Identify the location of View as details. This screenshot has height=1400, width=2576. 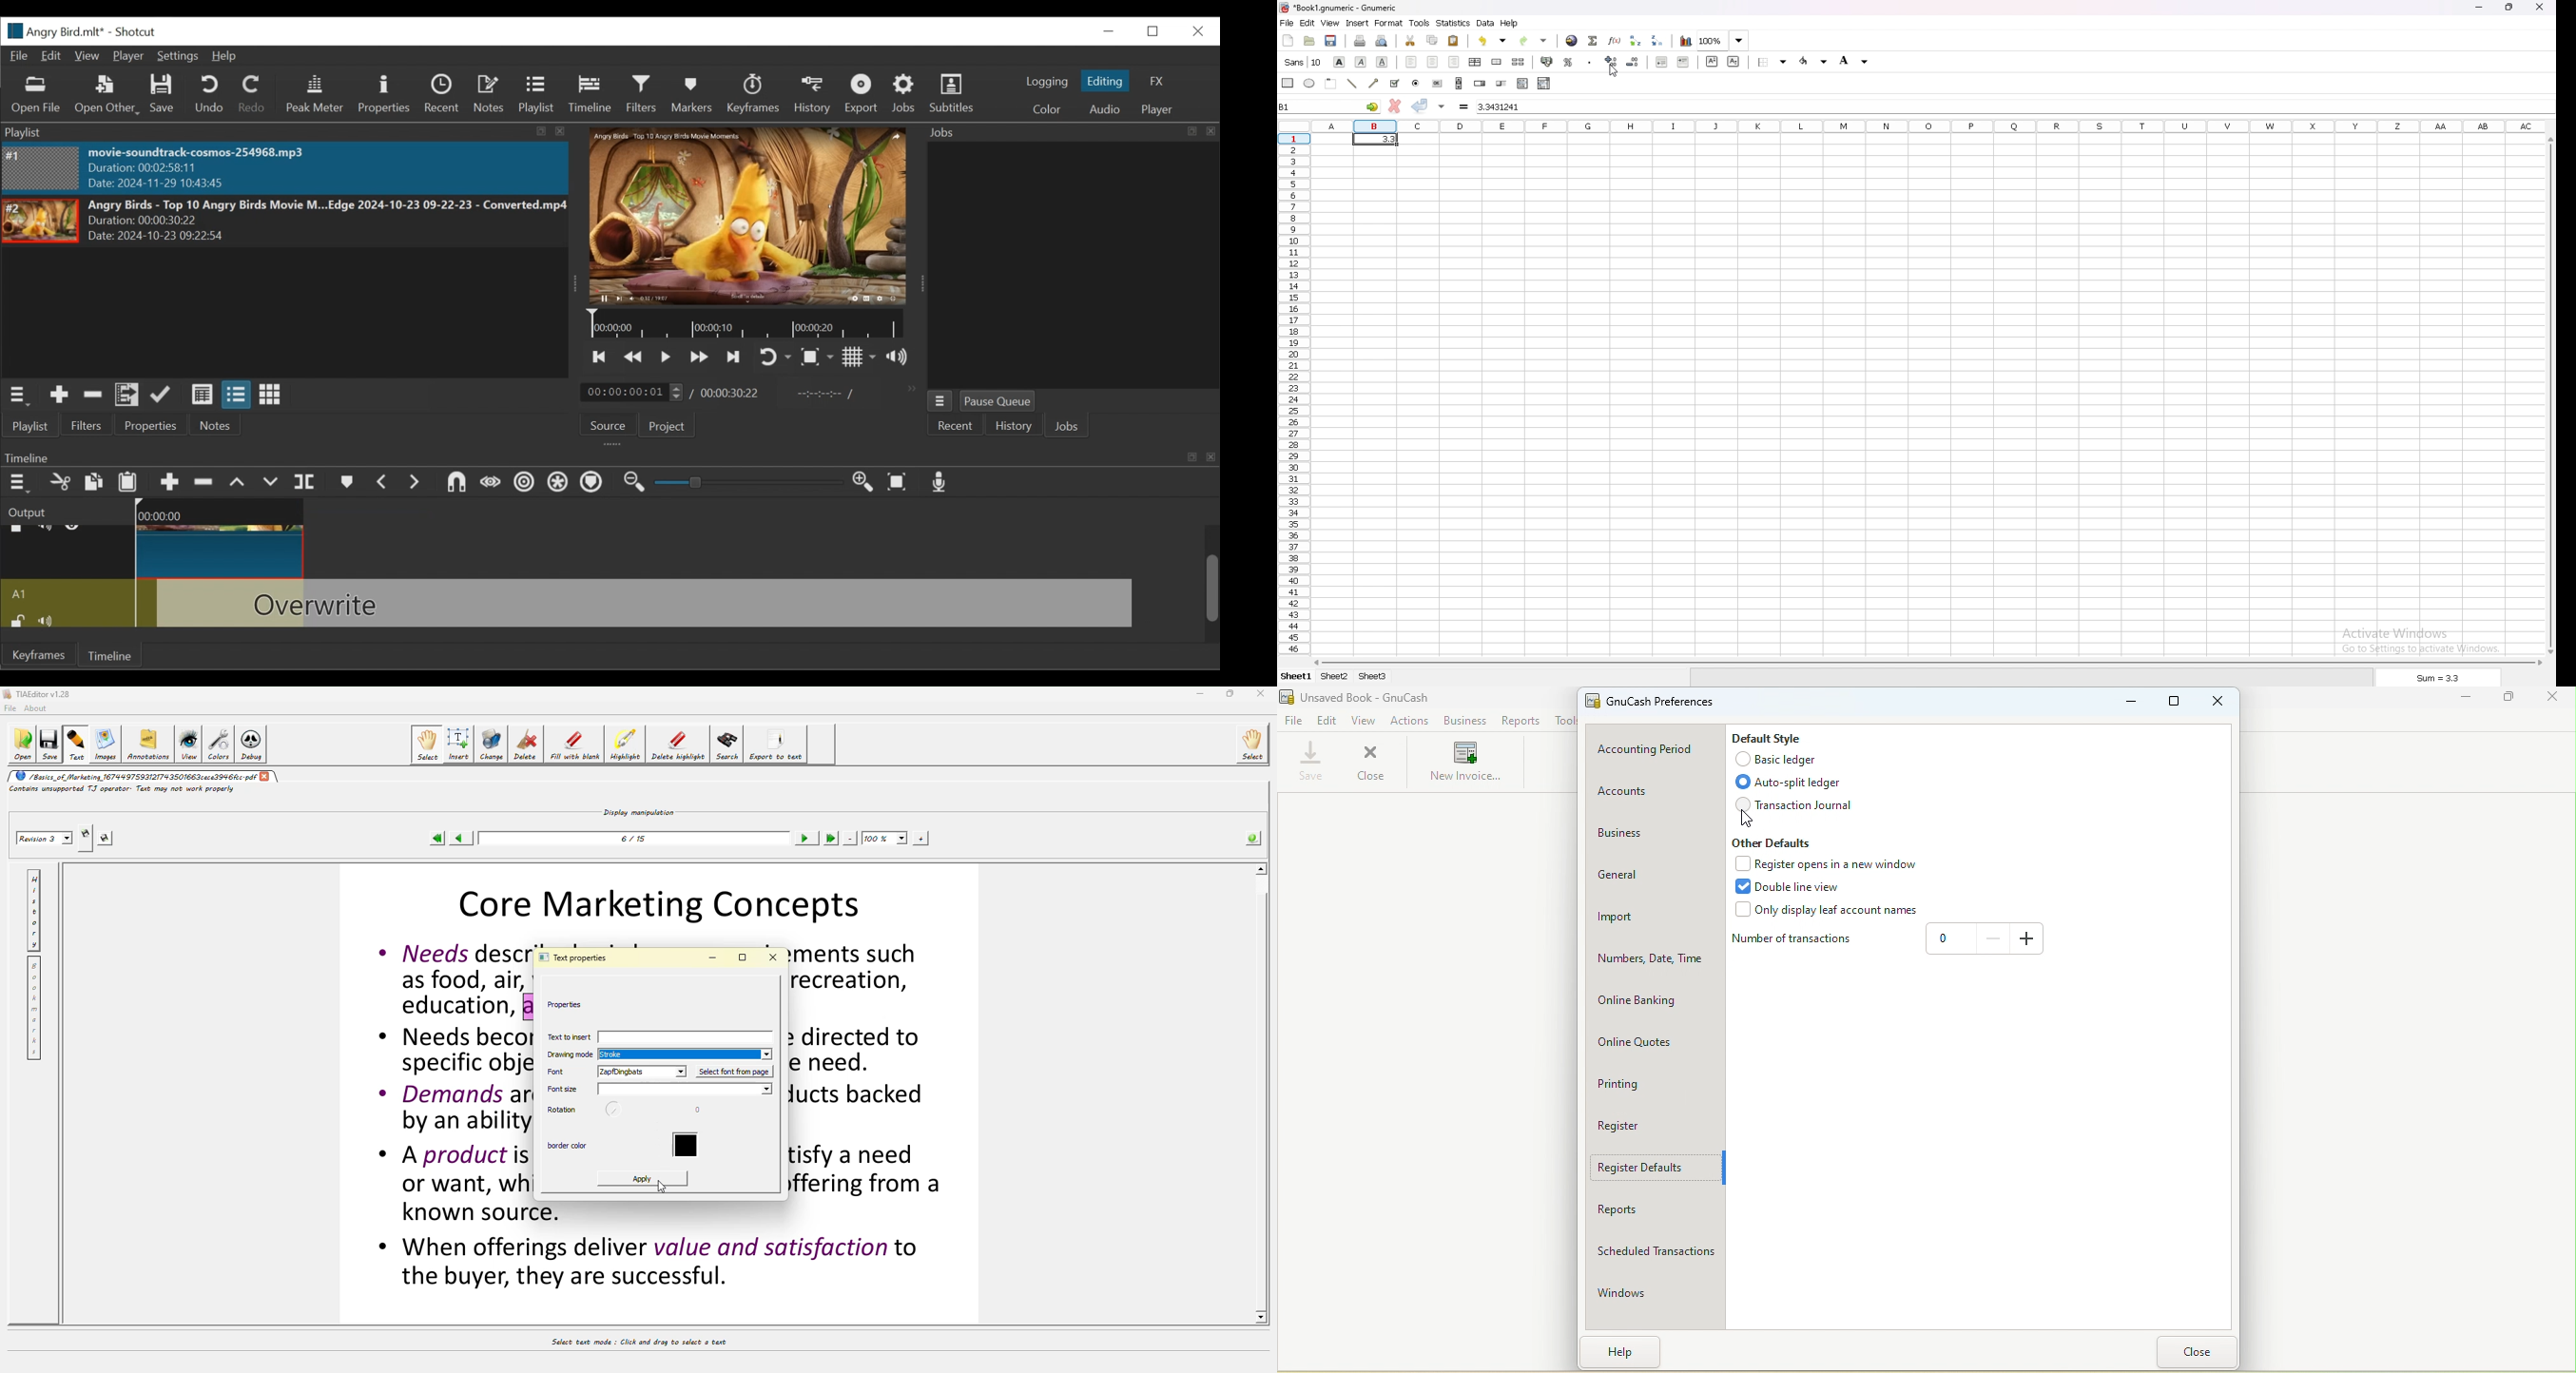
(202, 396).